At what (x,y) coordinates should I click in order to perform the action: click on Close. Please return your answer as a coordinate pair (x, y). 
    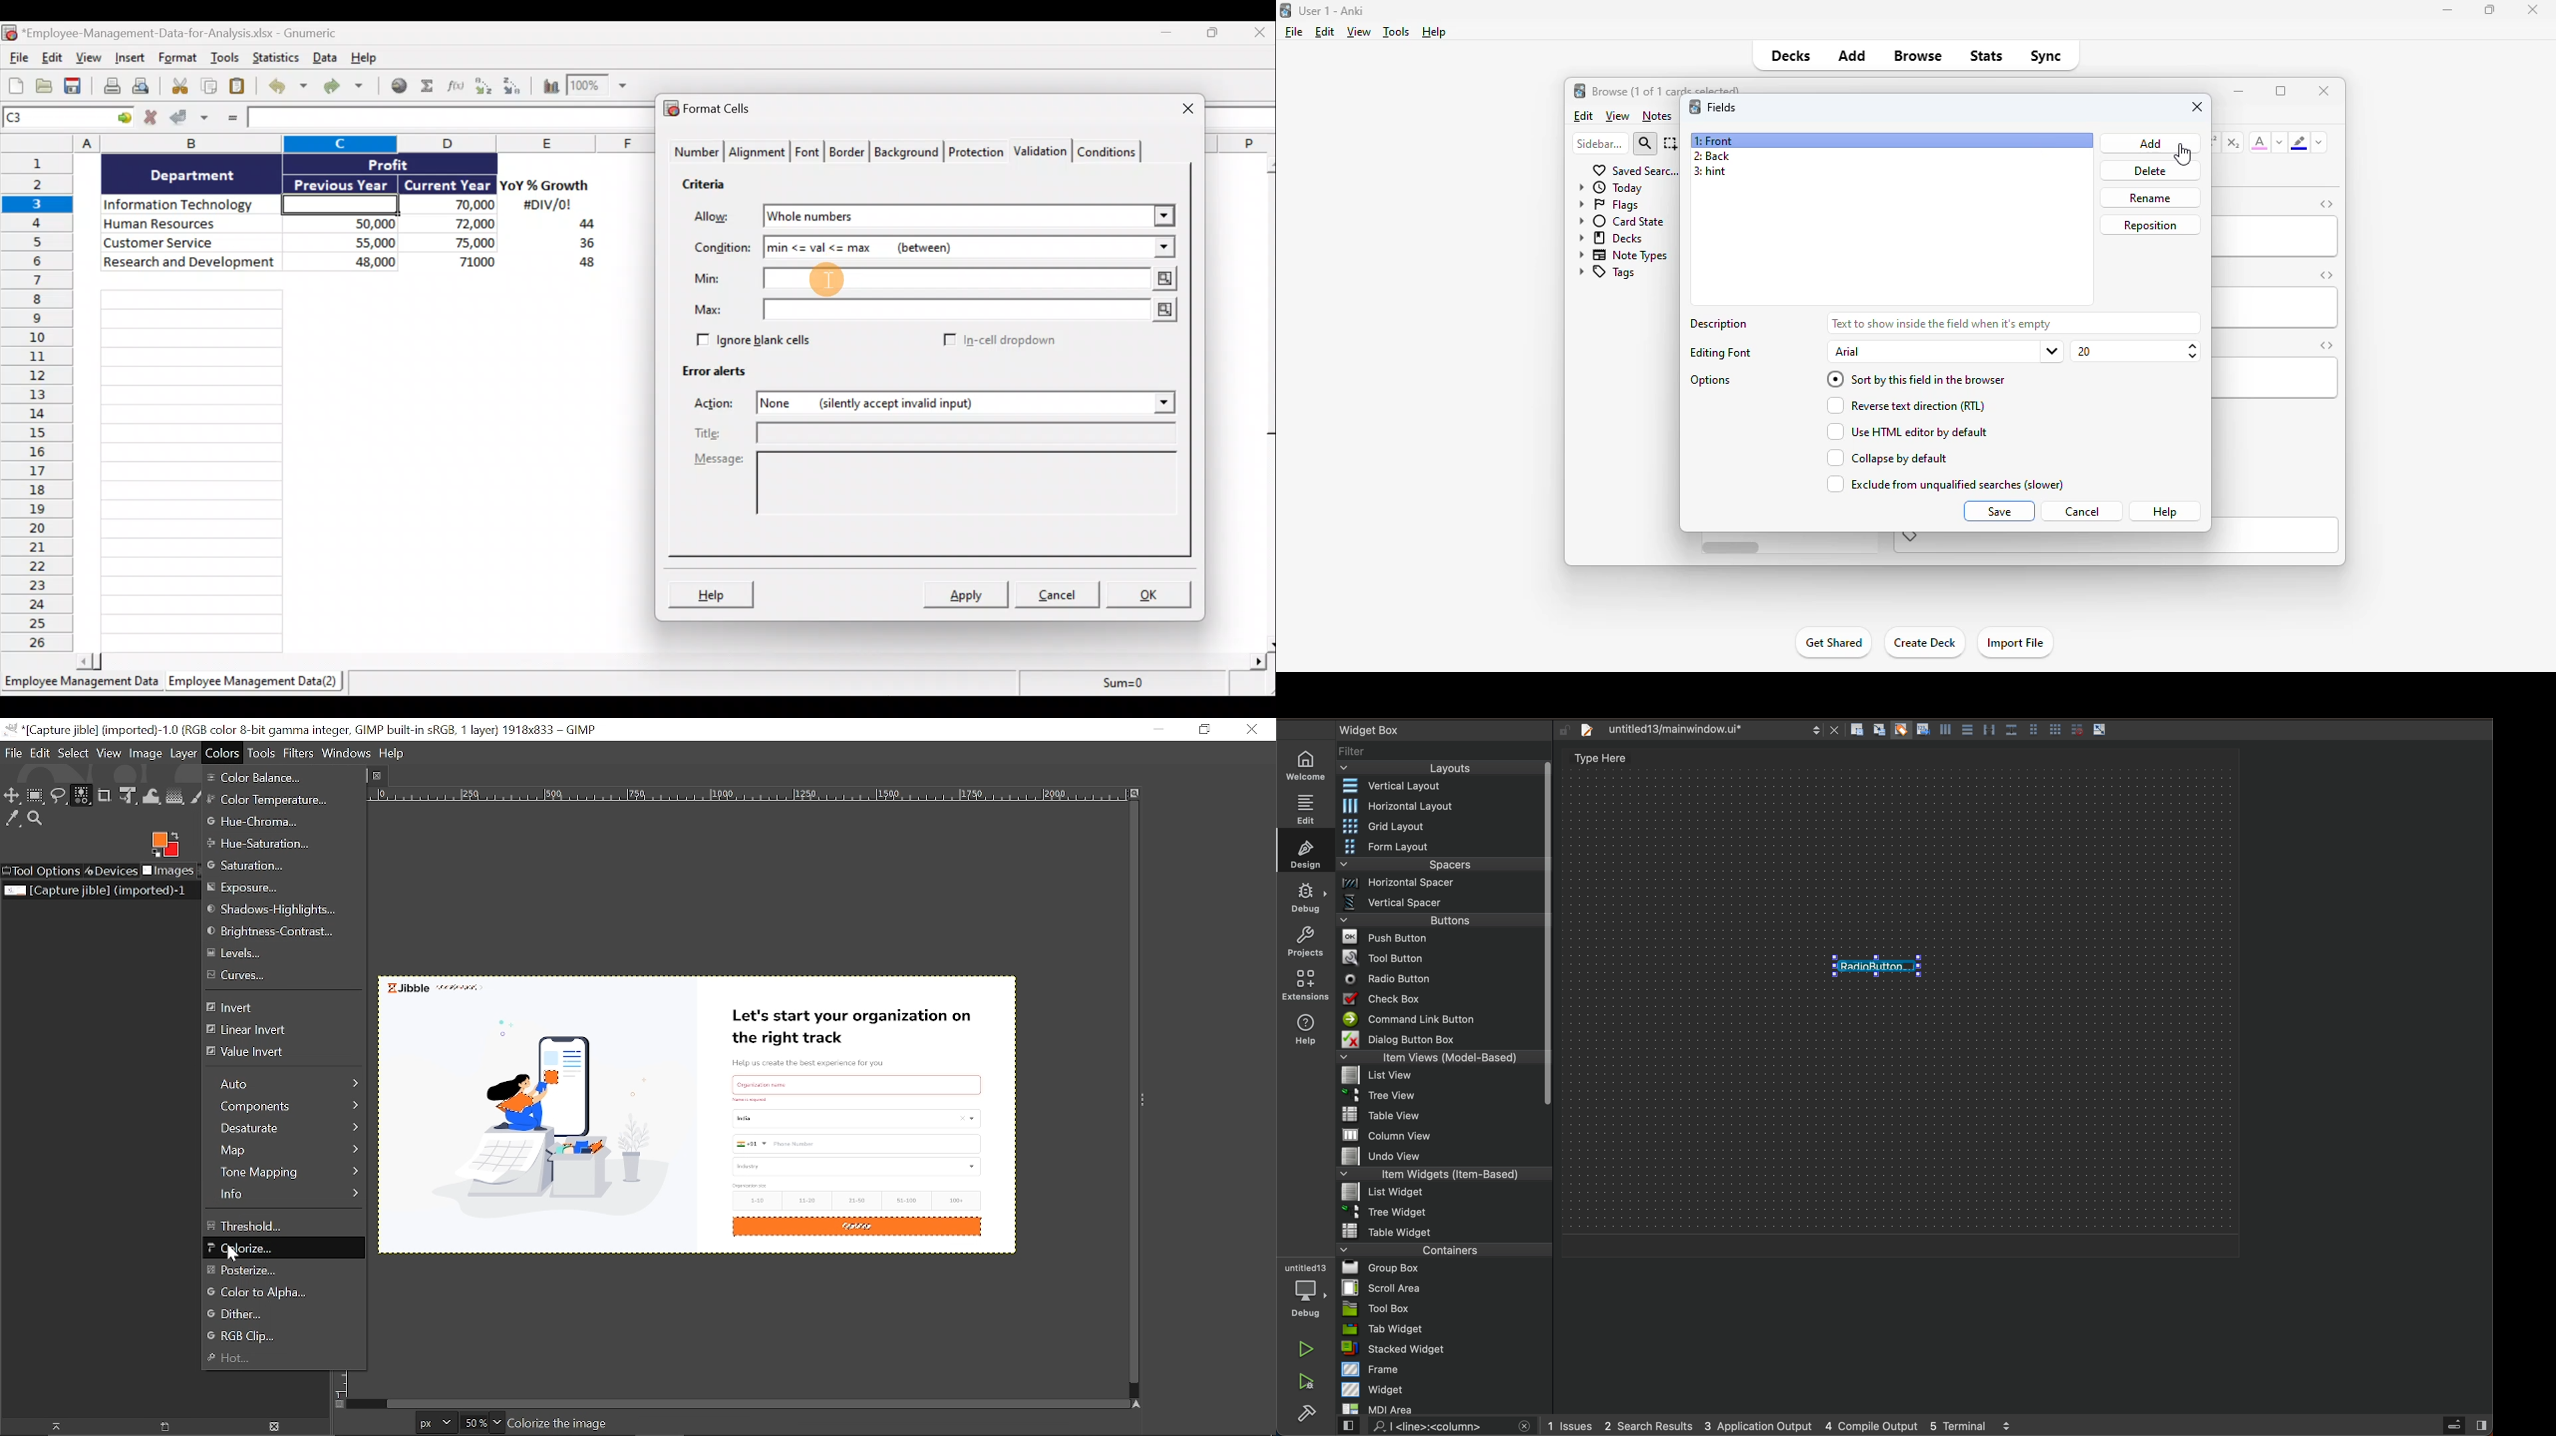
    Looking at the image, I should click on (1176, 110).